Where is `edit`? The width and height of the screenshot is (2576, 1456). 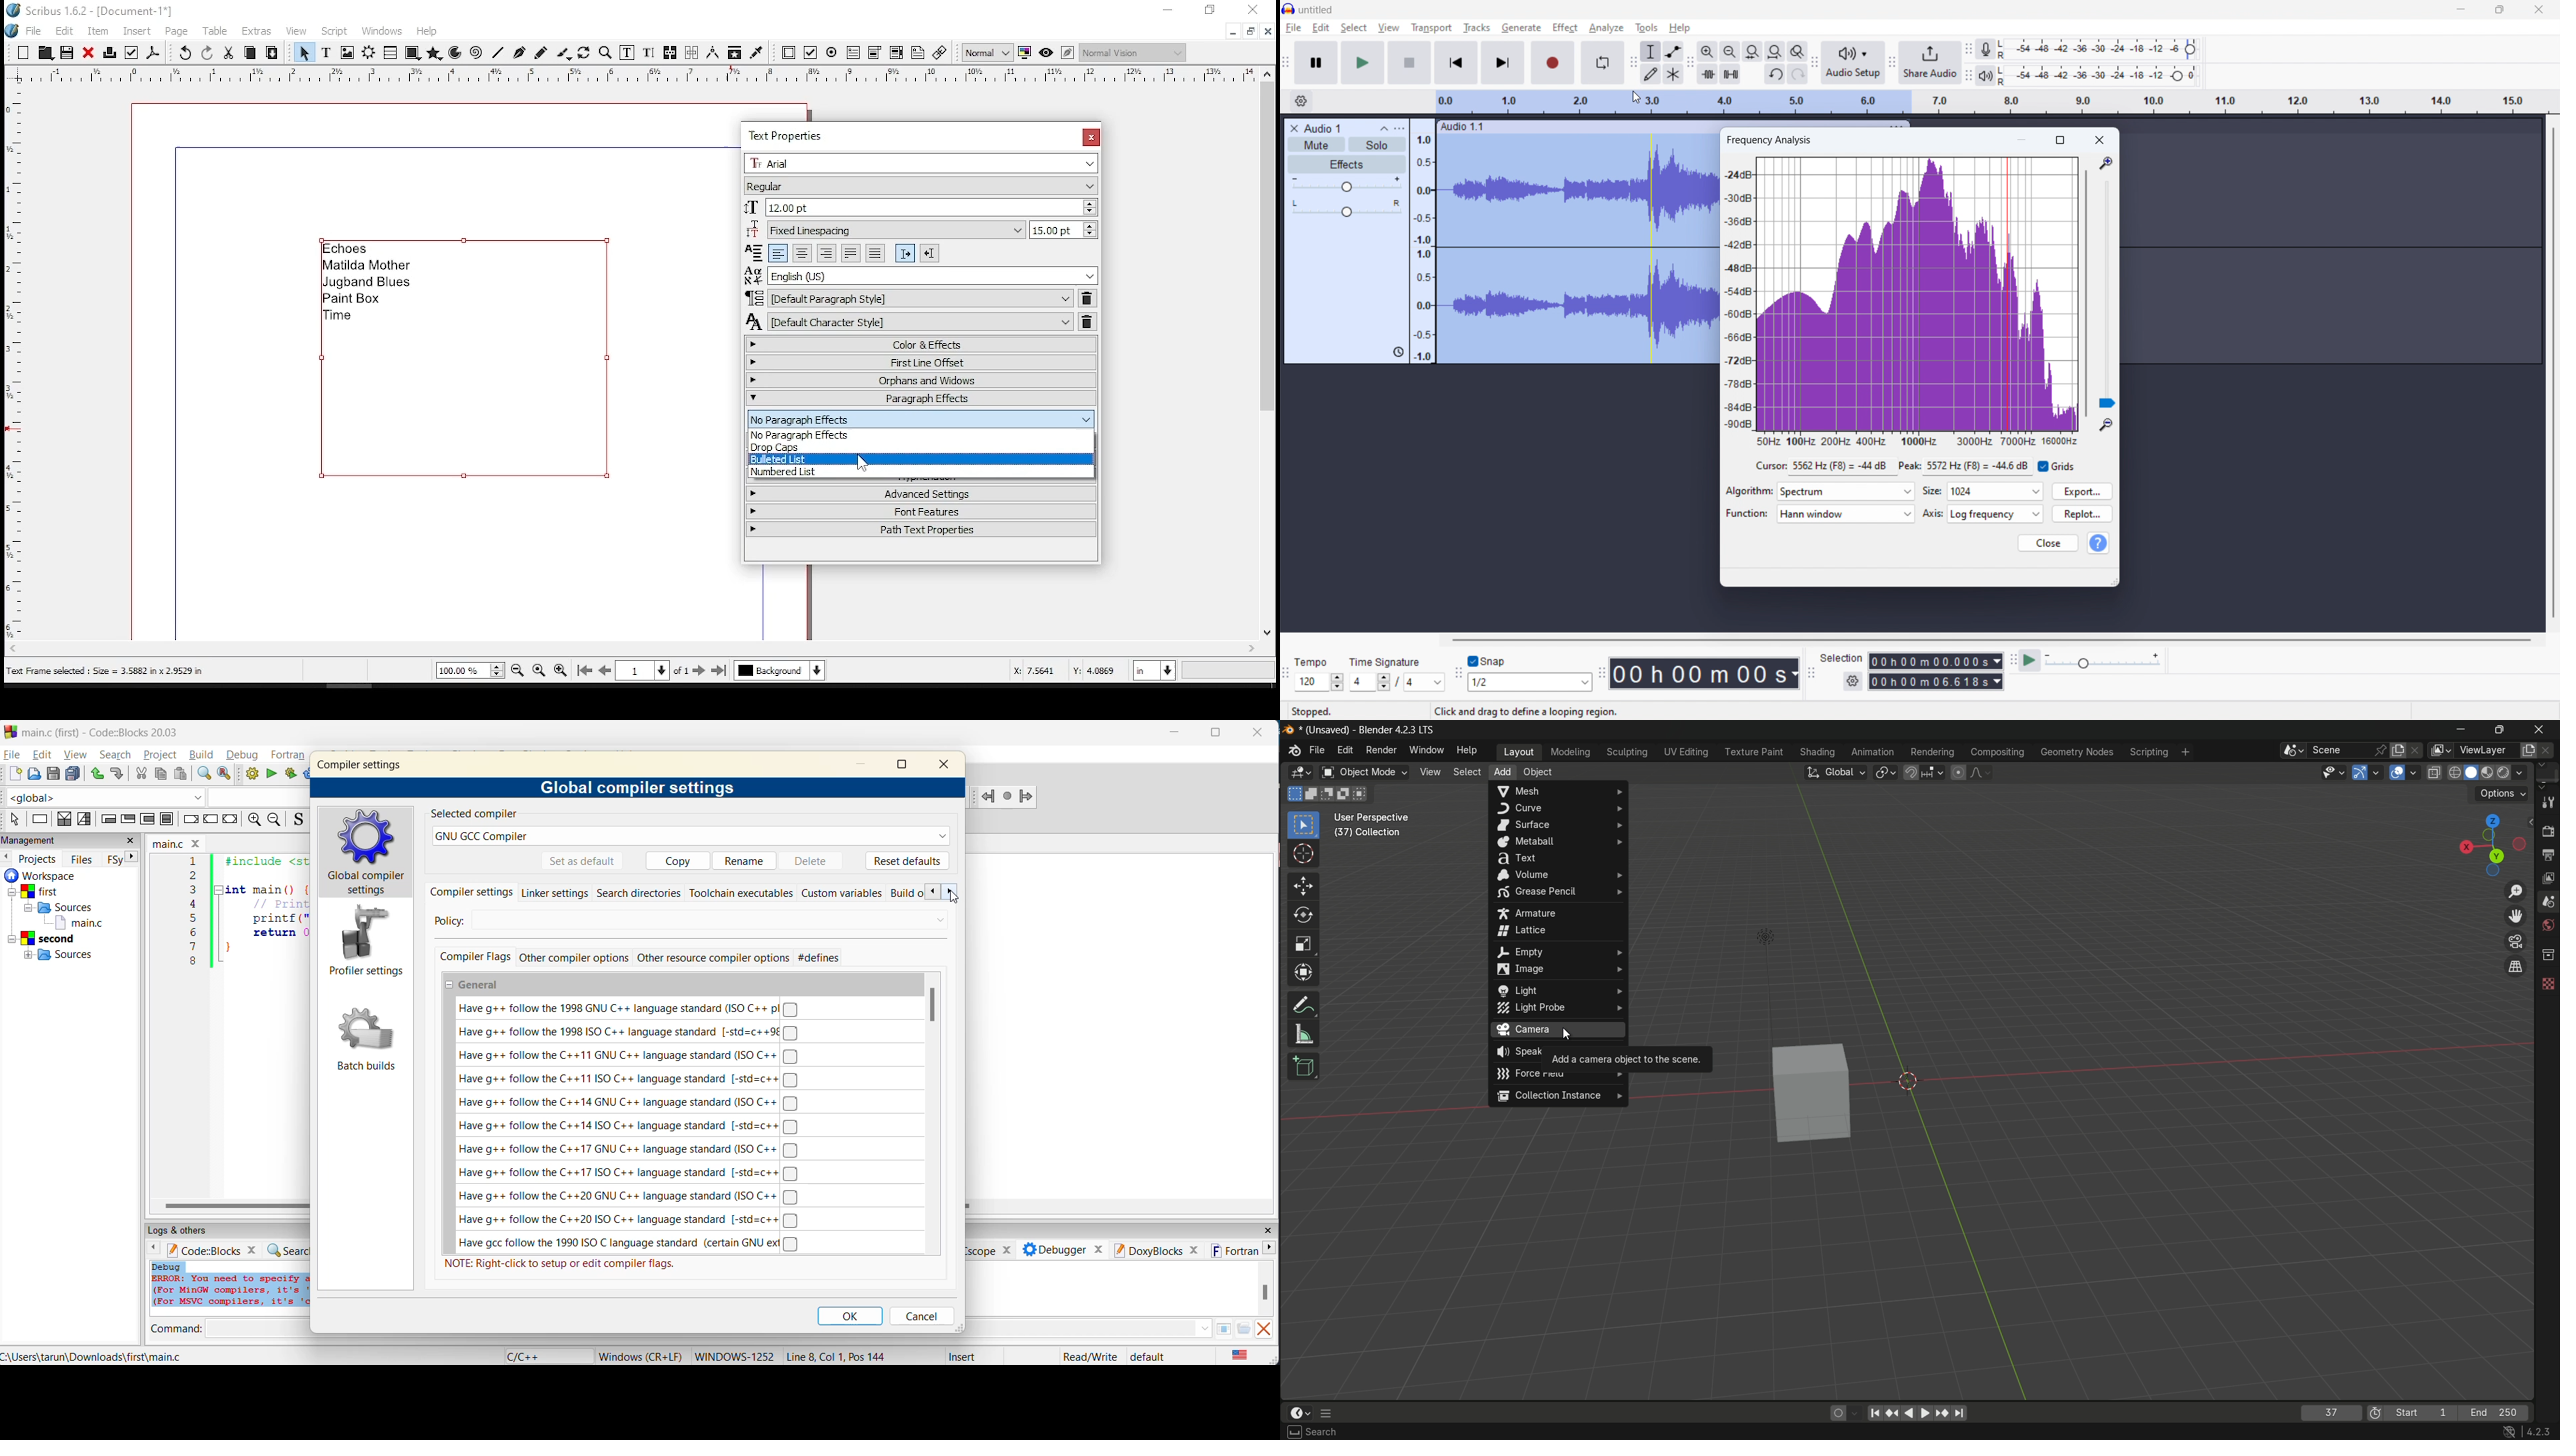
edit is located at coordinates (1321, 28).